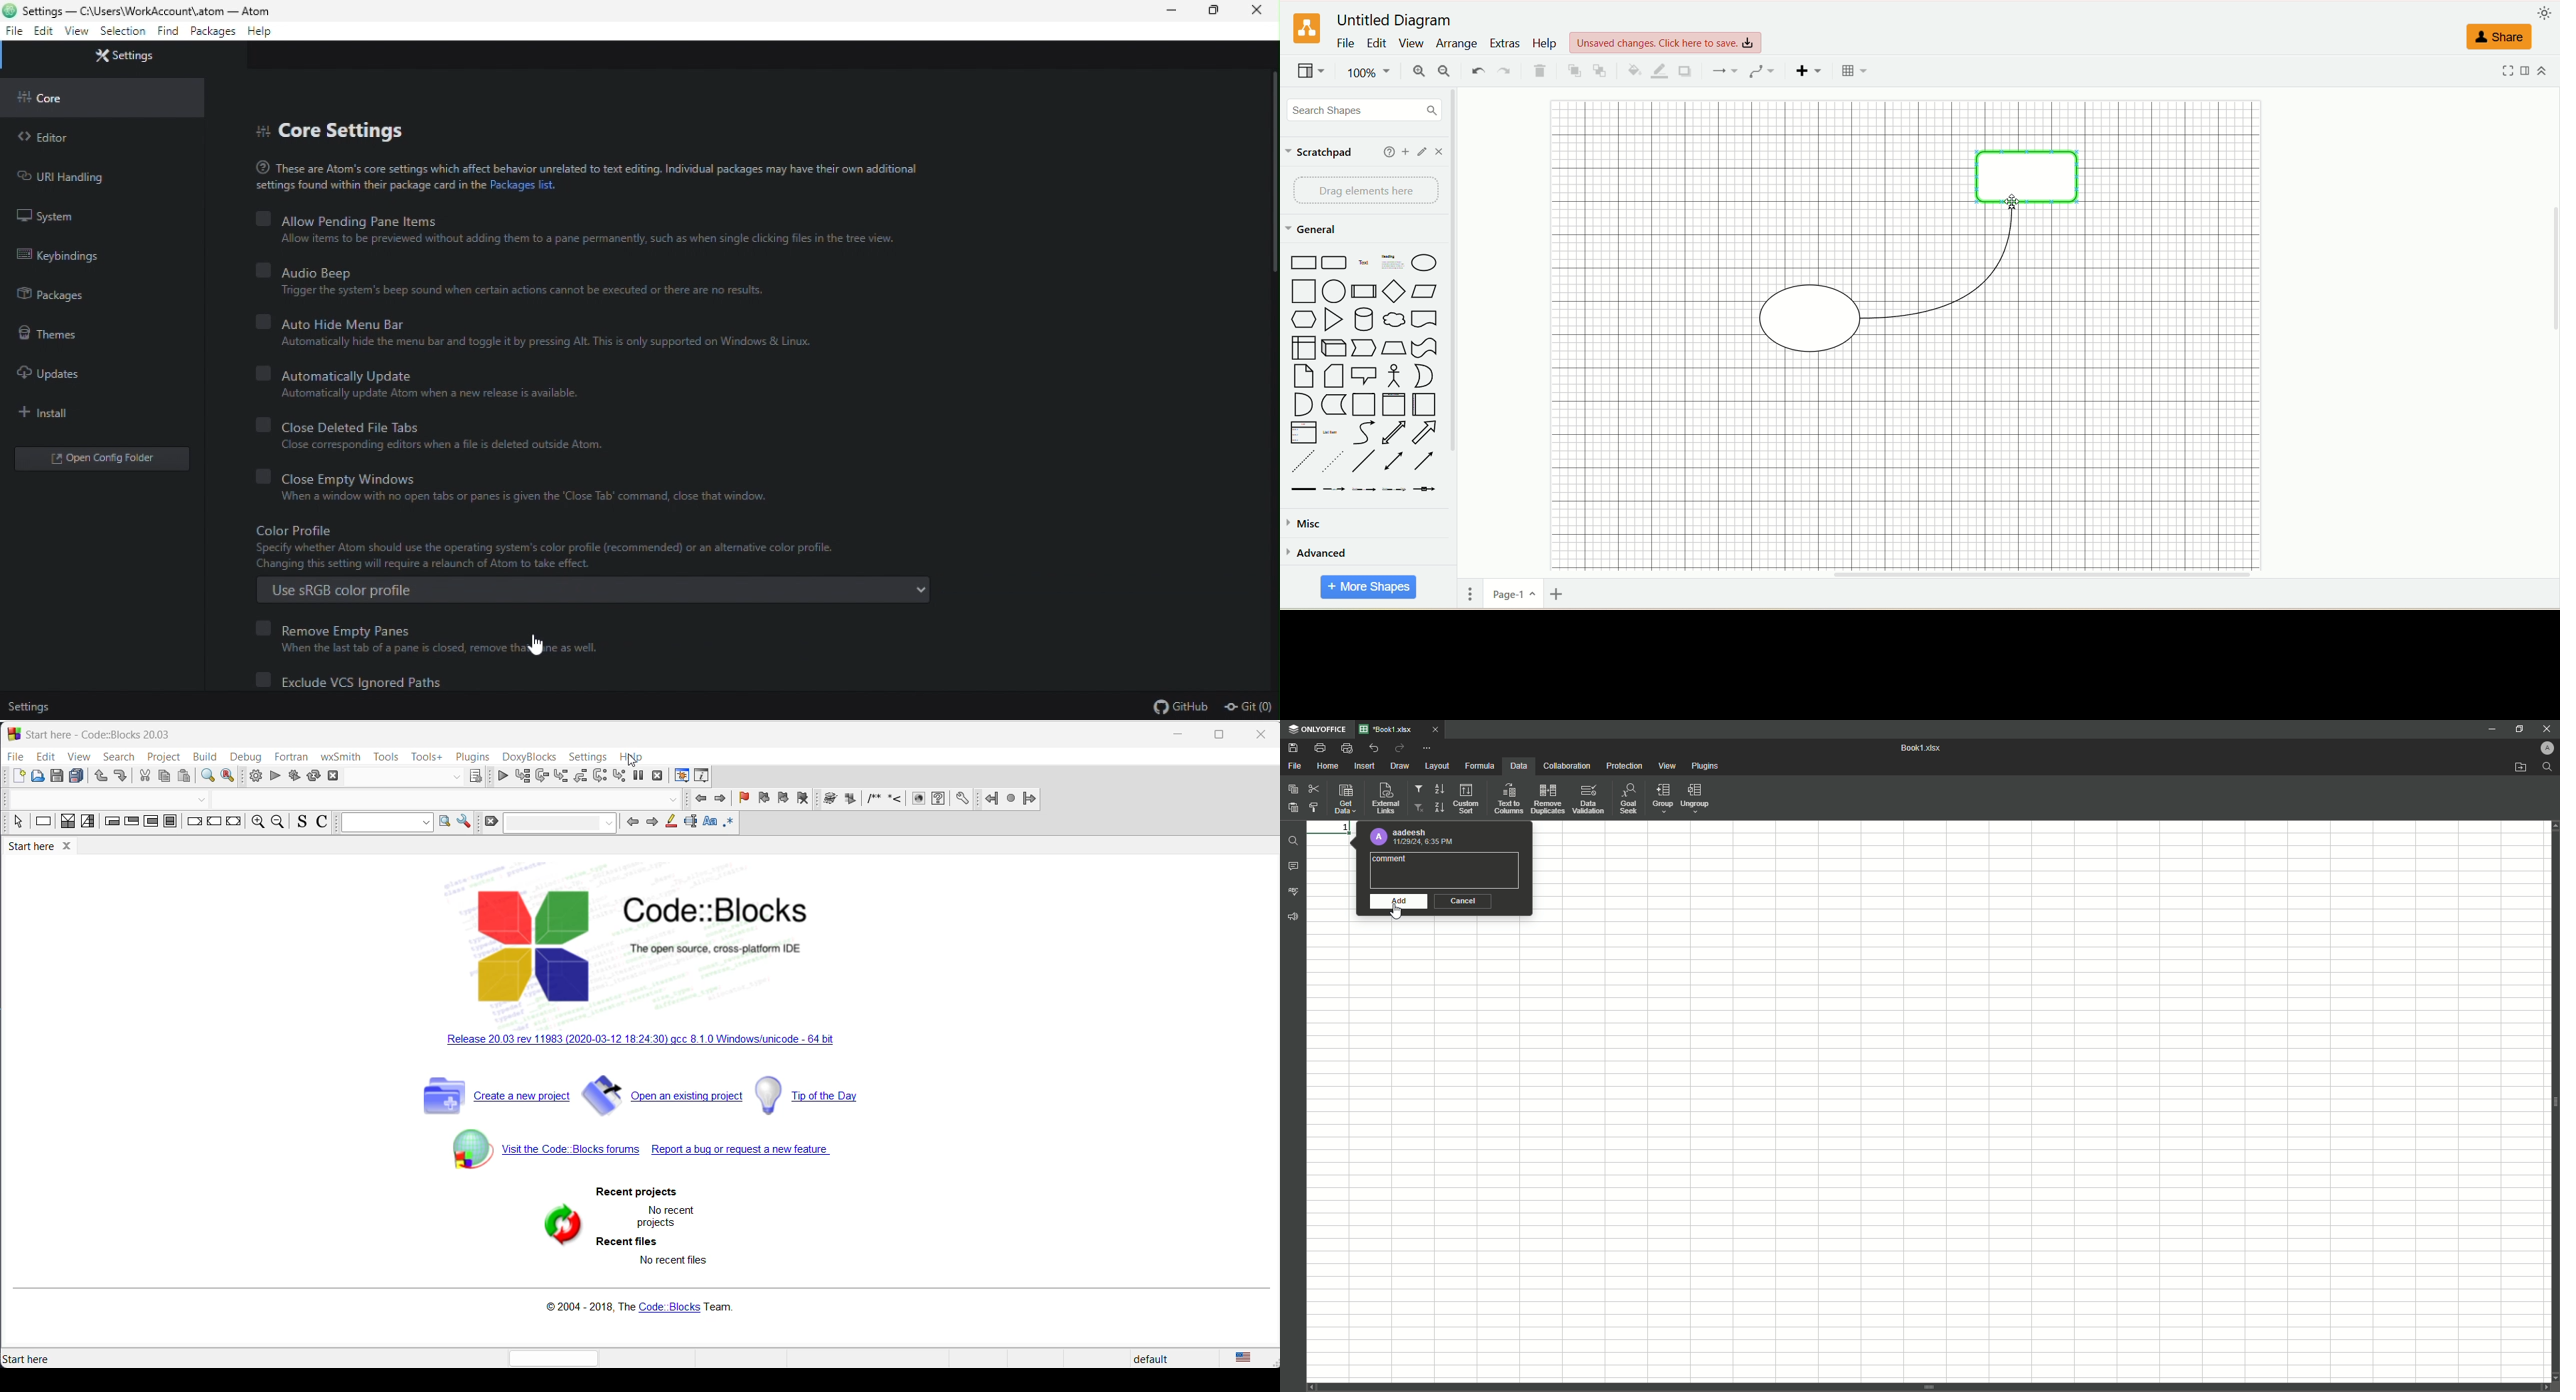  What do you see at coordinates (46, 756) in the screenshot?
I see `edit` at bounding box center [46, 756].